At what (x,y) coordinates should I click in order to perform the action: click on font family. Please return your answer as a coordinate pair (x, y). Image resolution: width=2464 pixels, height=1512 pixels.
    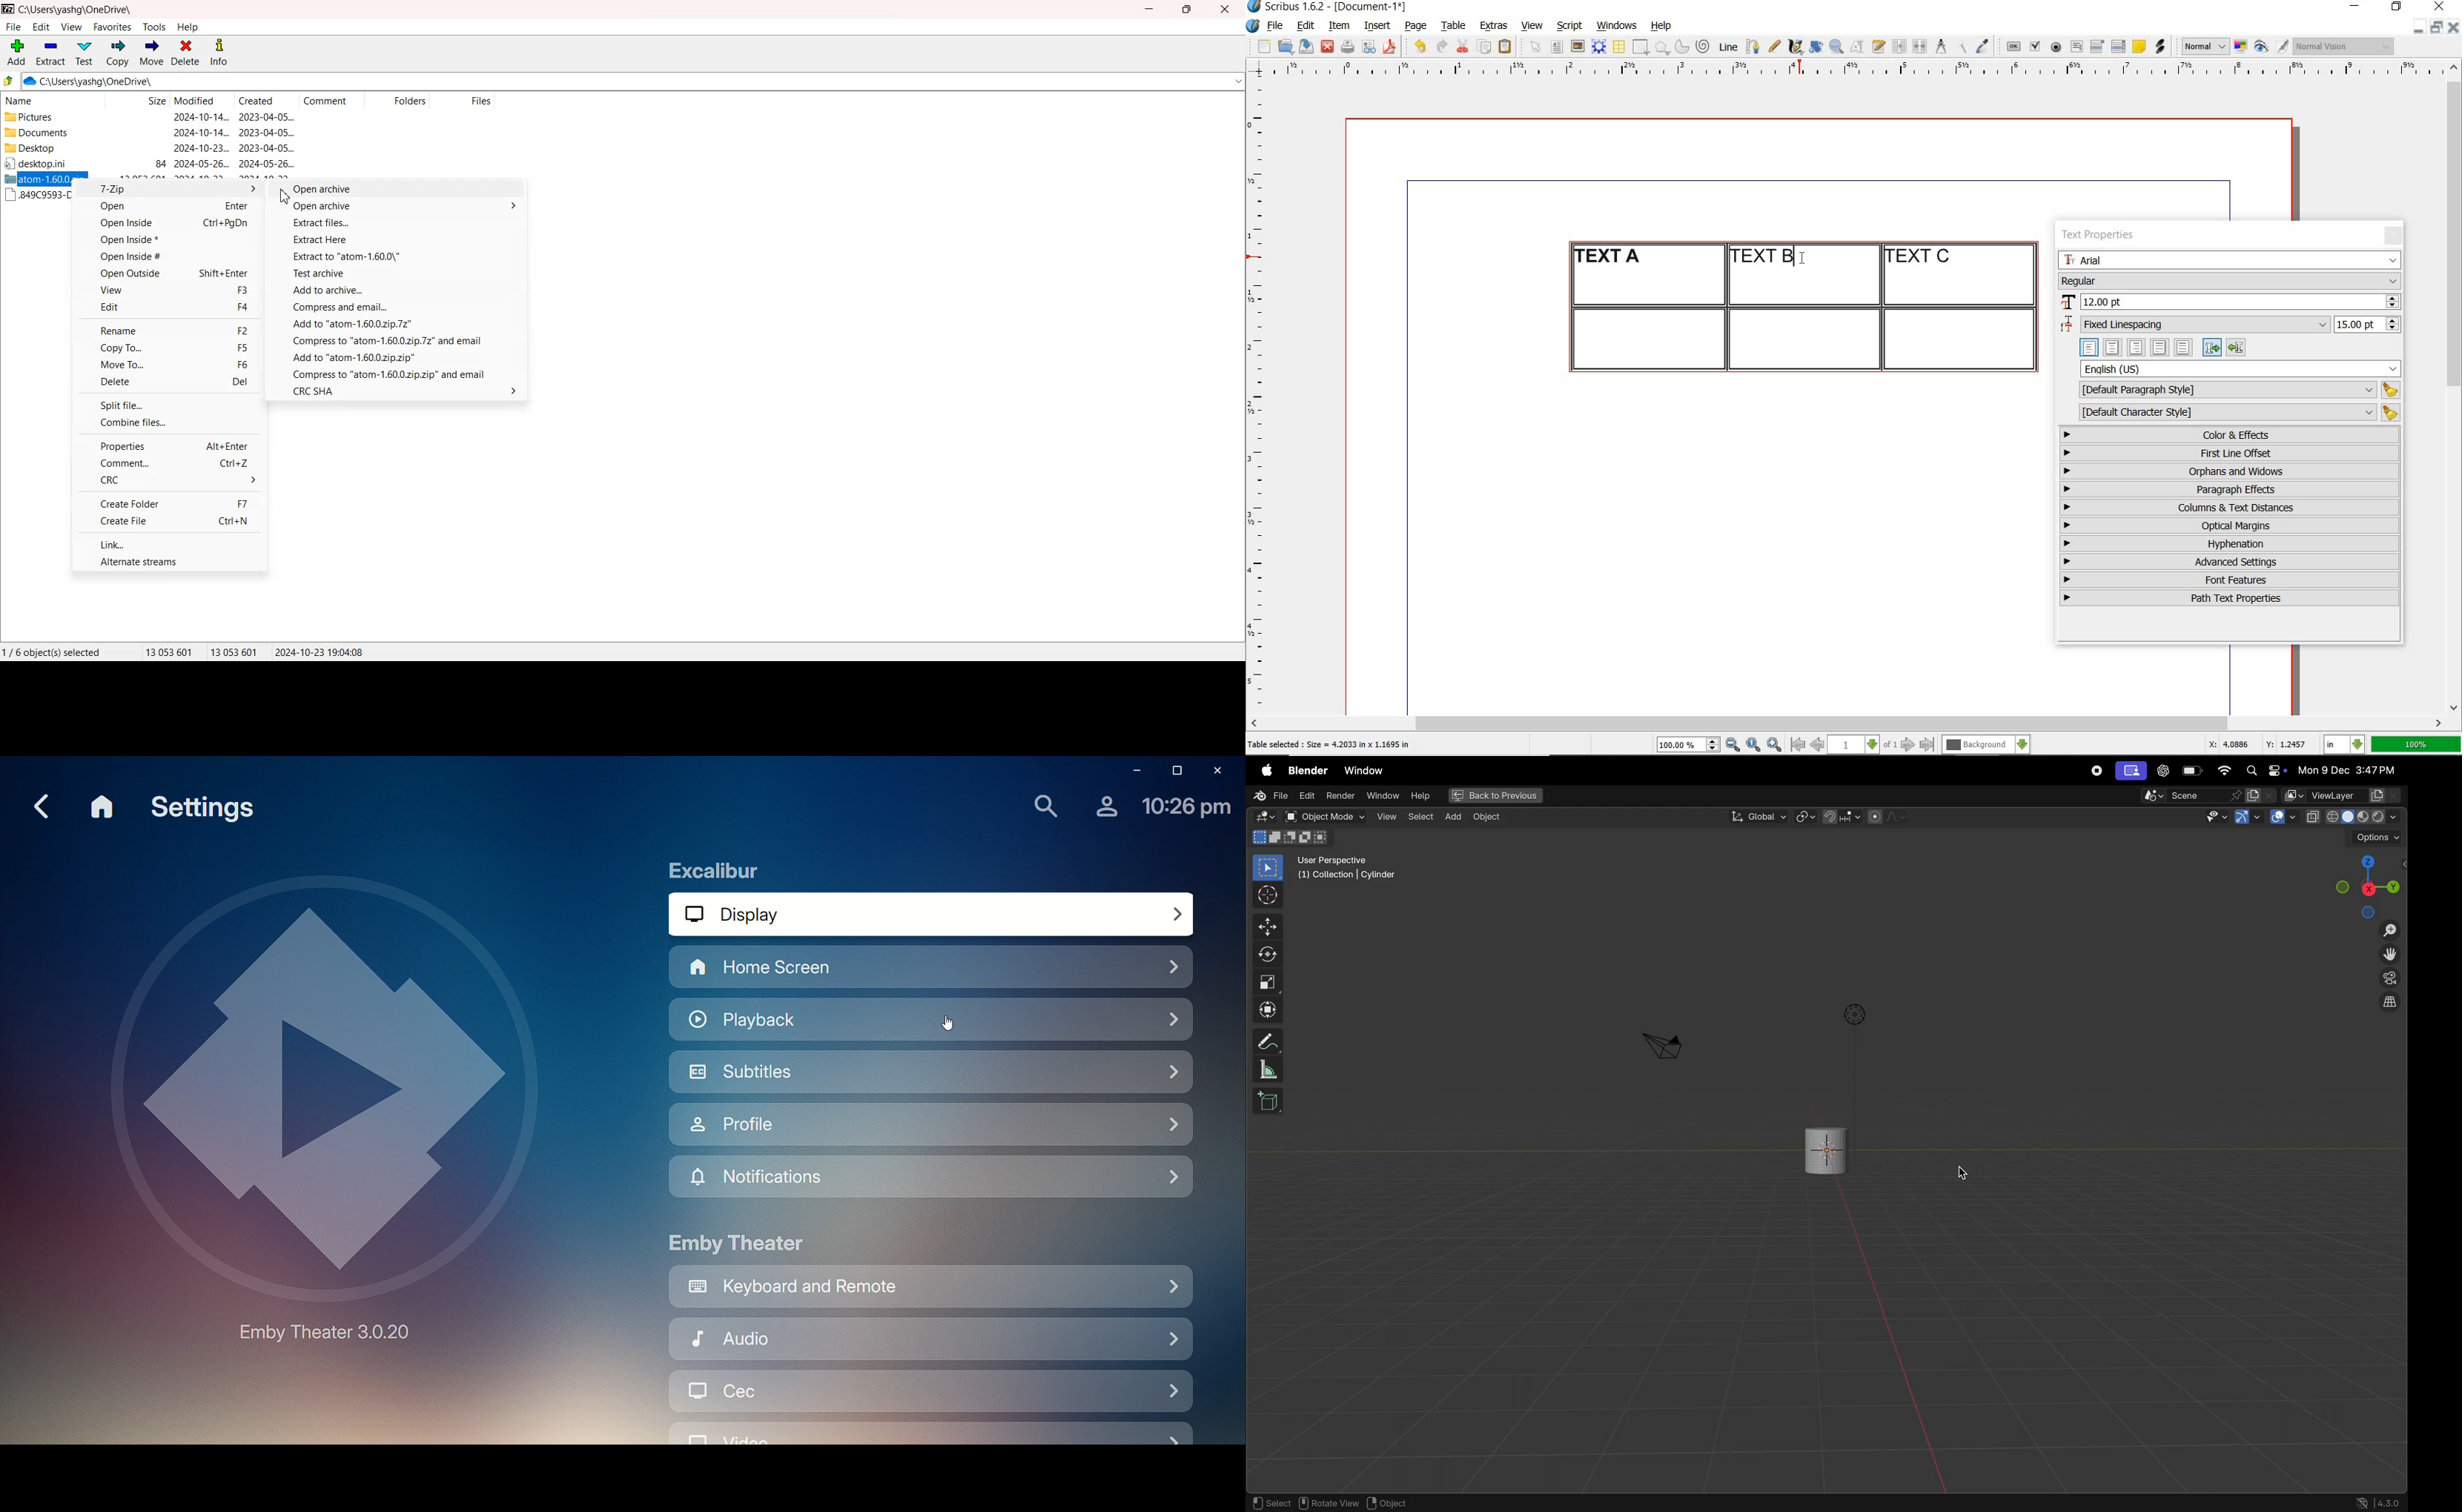
    Looking at the image, I should click on (2230, 260).